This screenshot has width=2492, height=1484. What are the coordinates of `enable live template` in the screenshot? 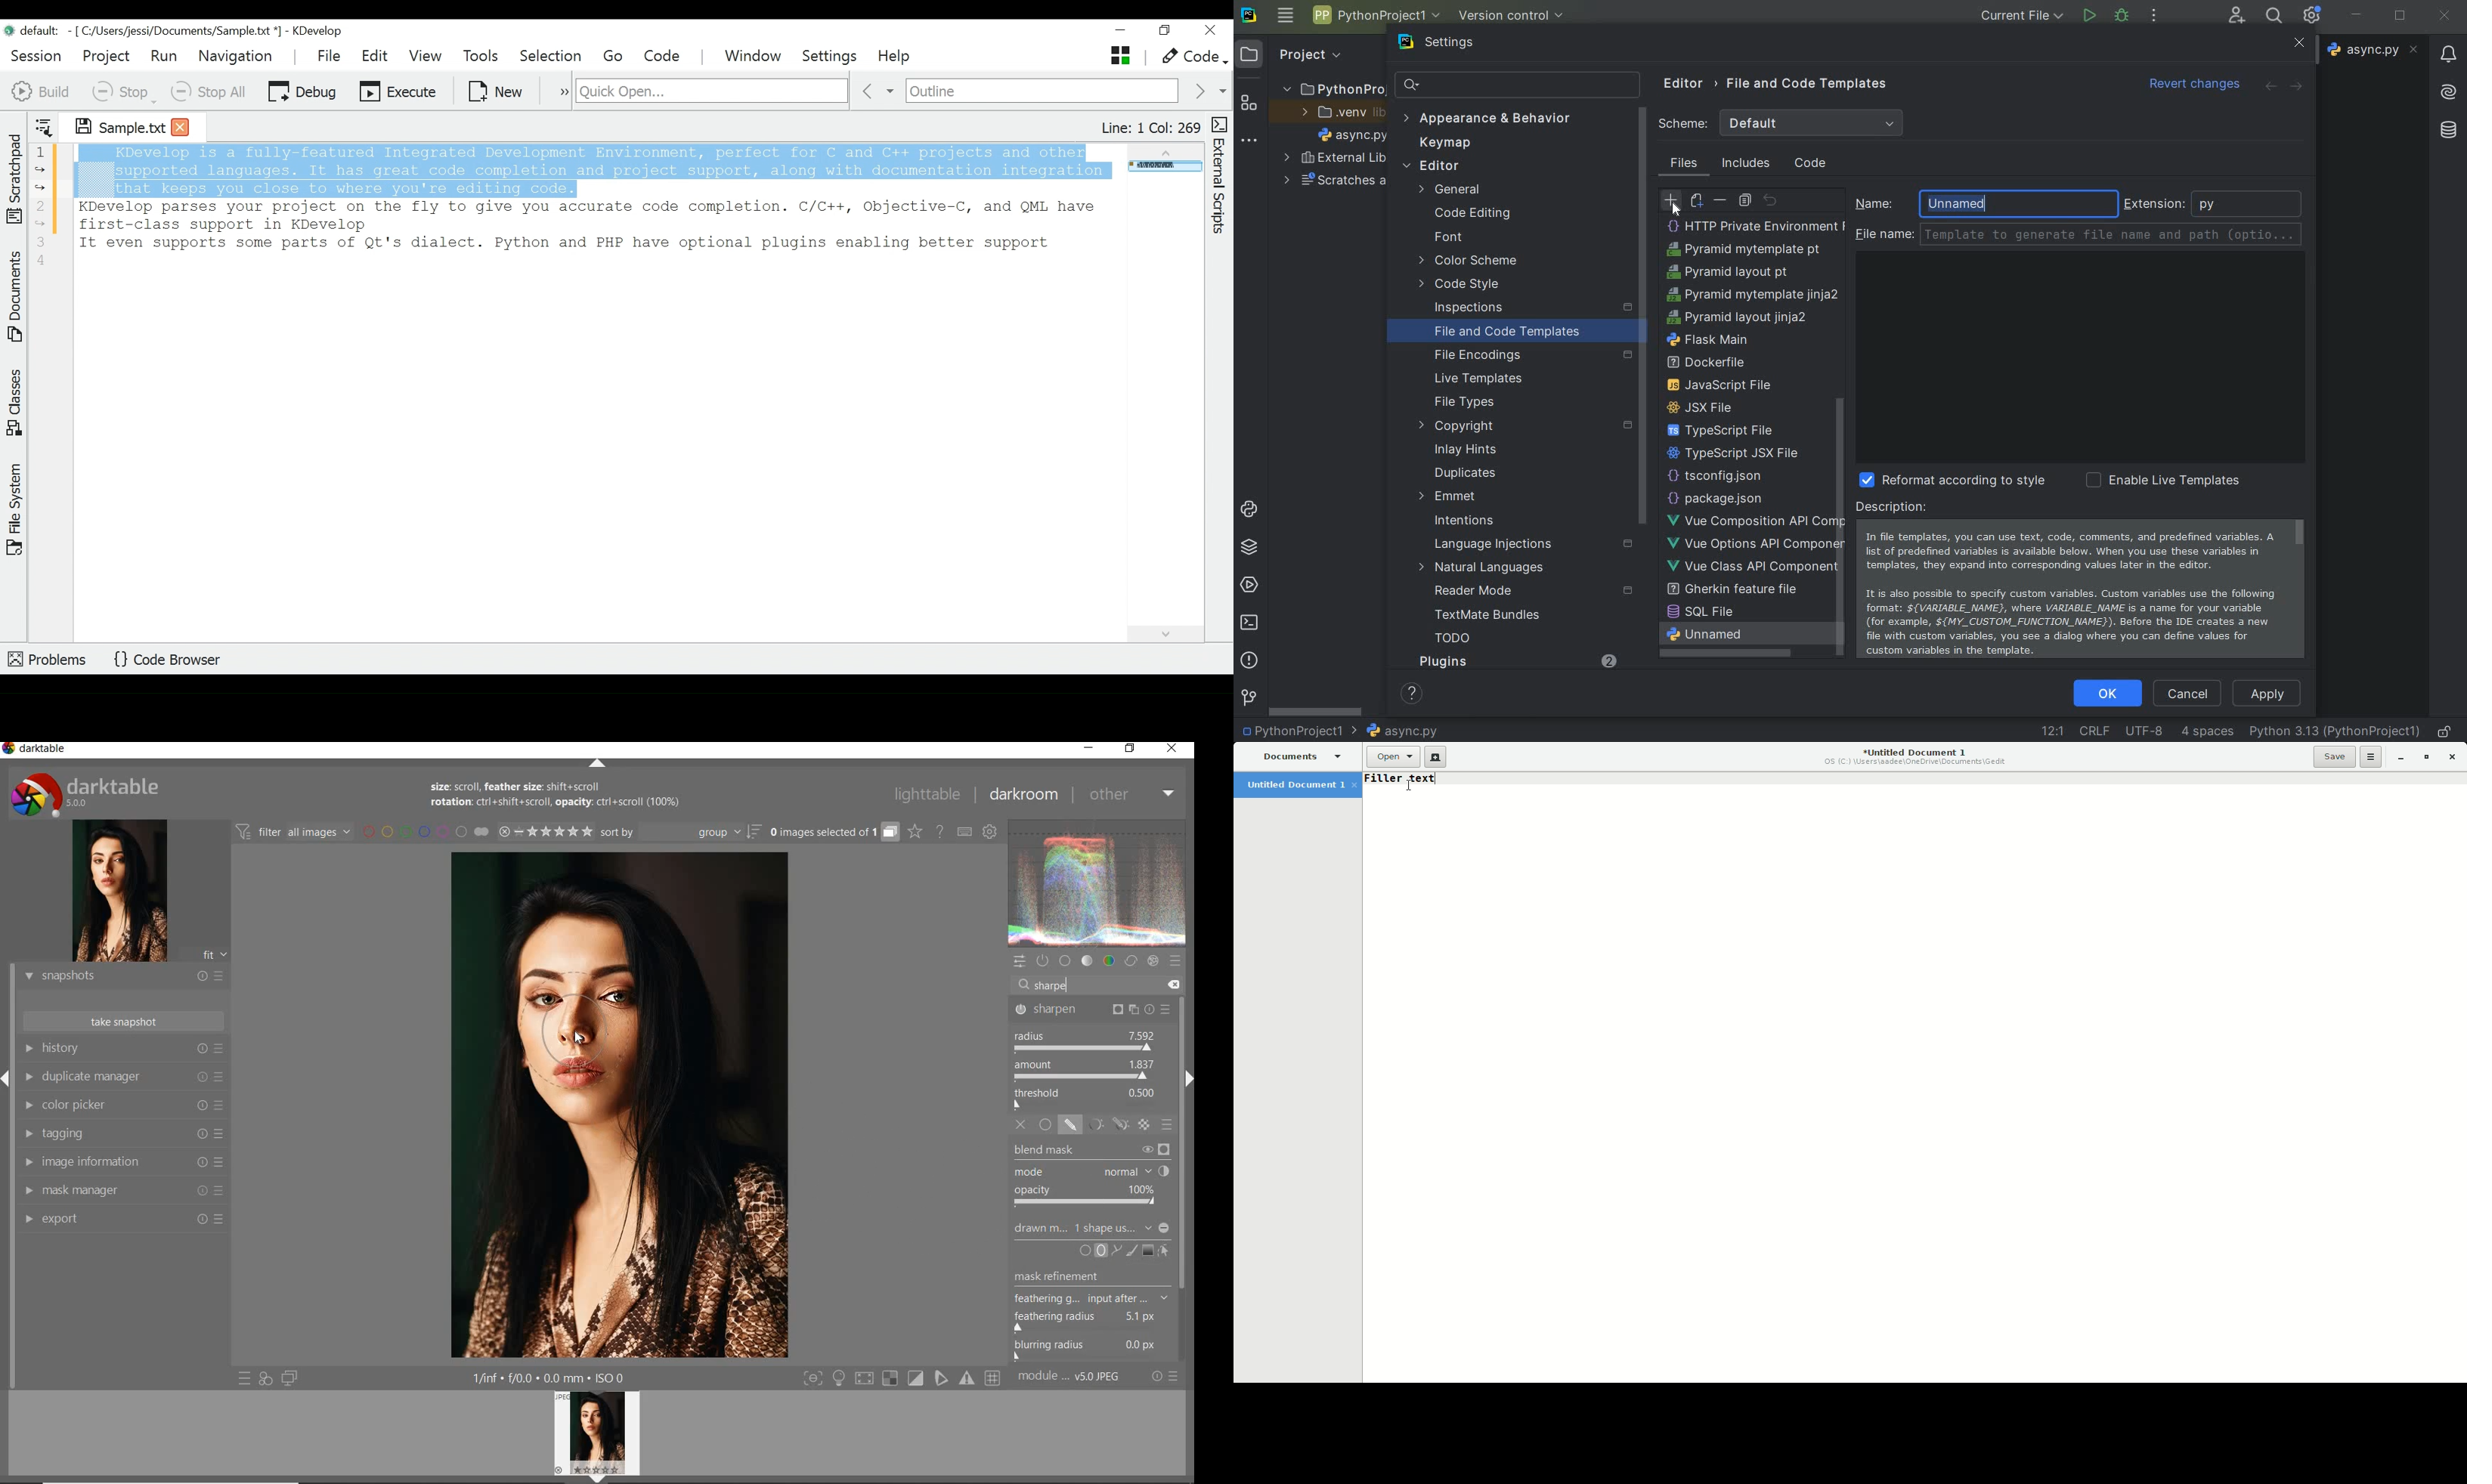 It's located at (2164, 482).